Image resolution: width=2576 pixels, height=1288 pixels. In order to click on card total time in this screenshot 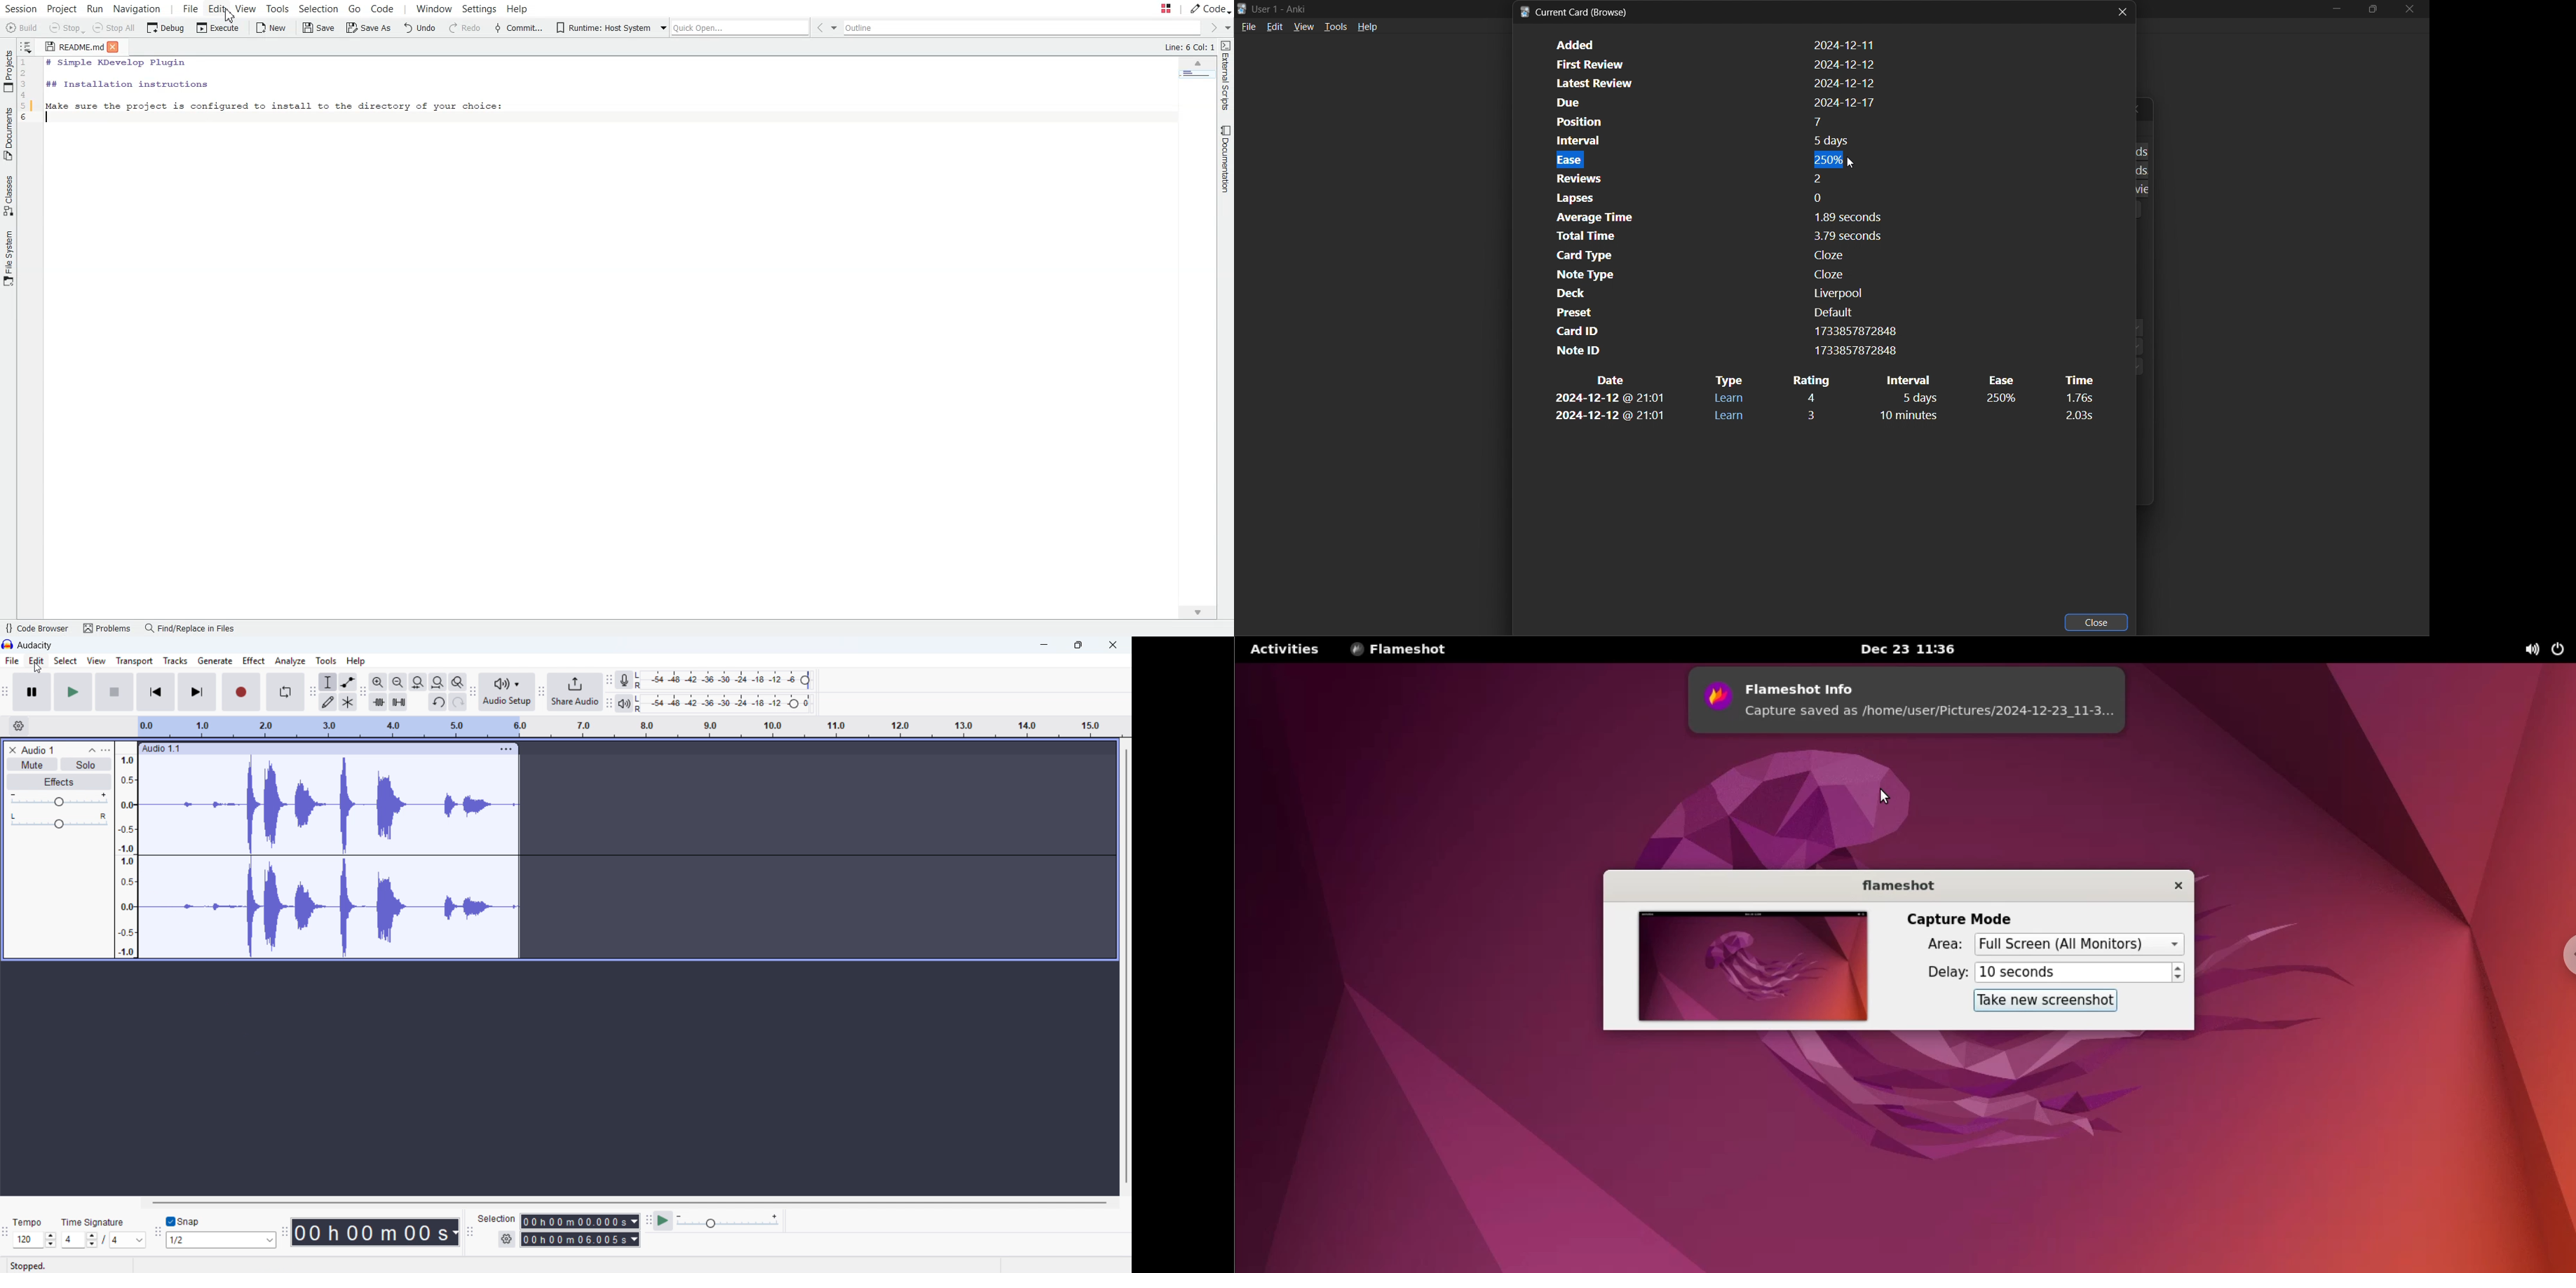, I will do `click(1709, 237)`.